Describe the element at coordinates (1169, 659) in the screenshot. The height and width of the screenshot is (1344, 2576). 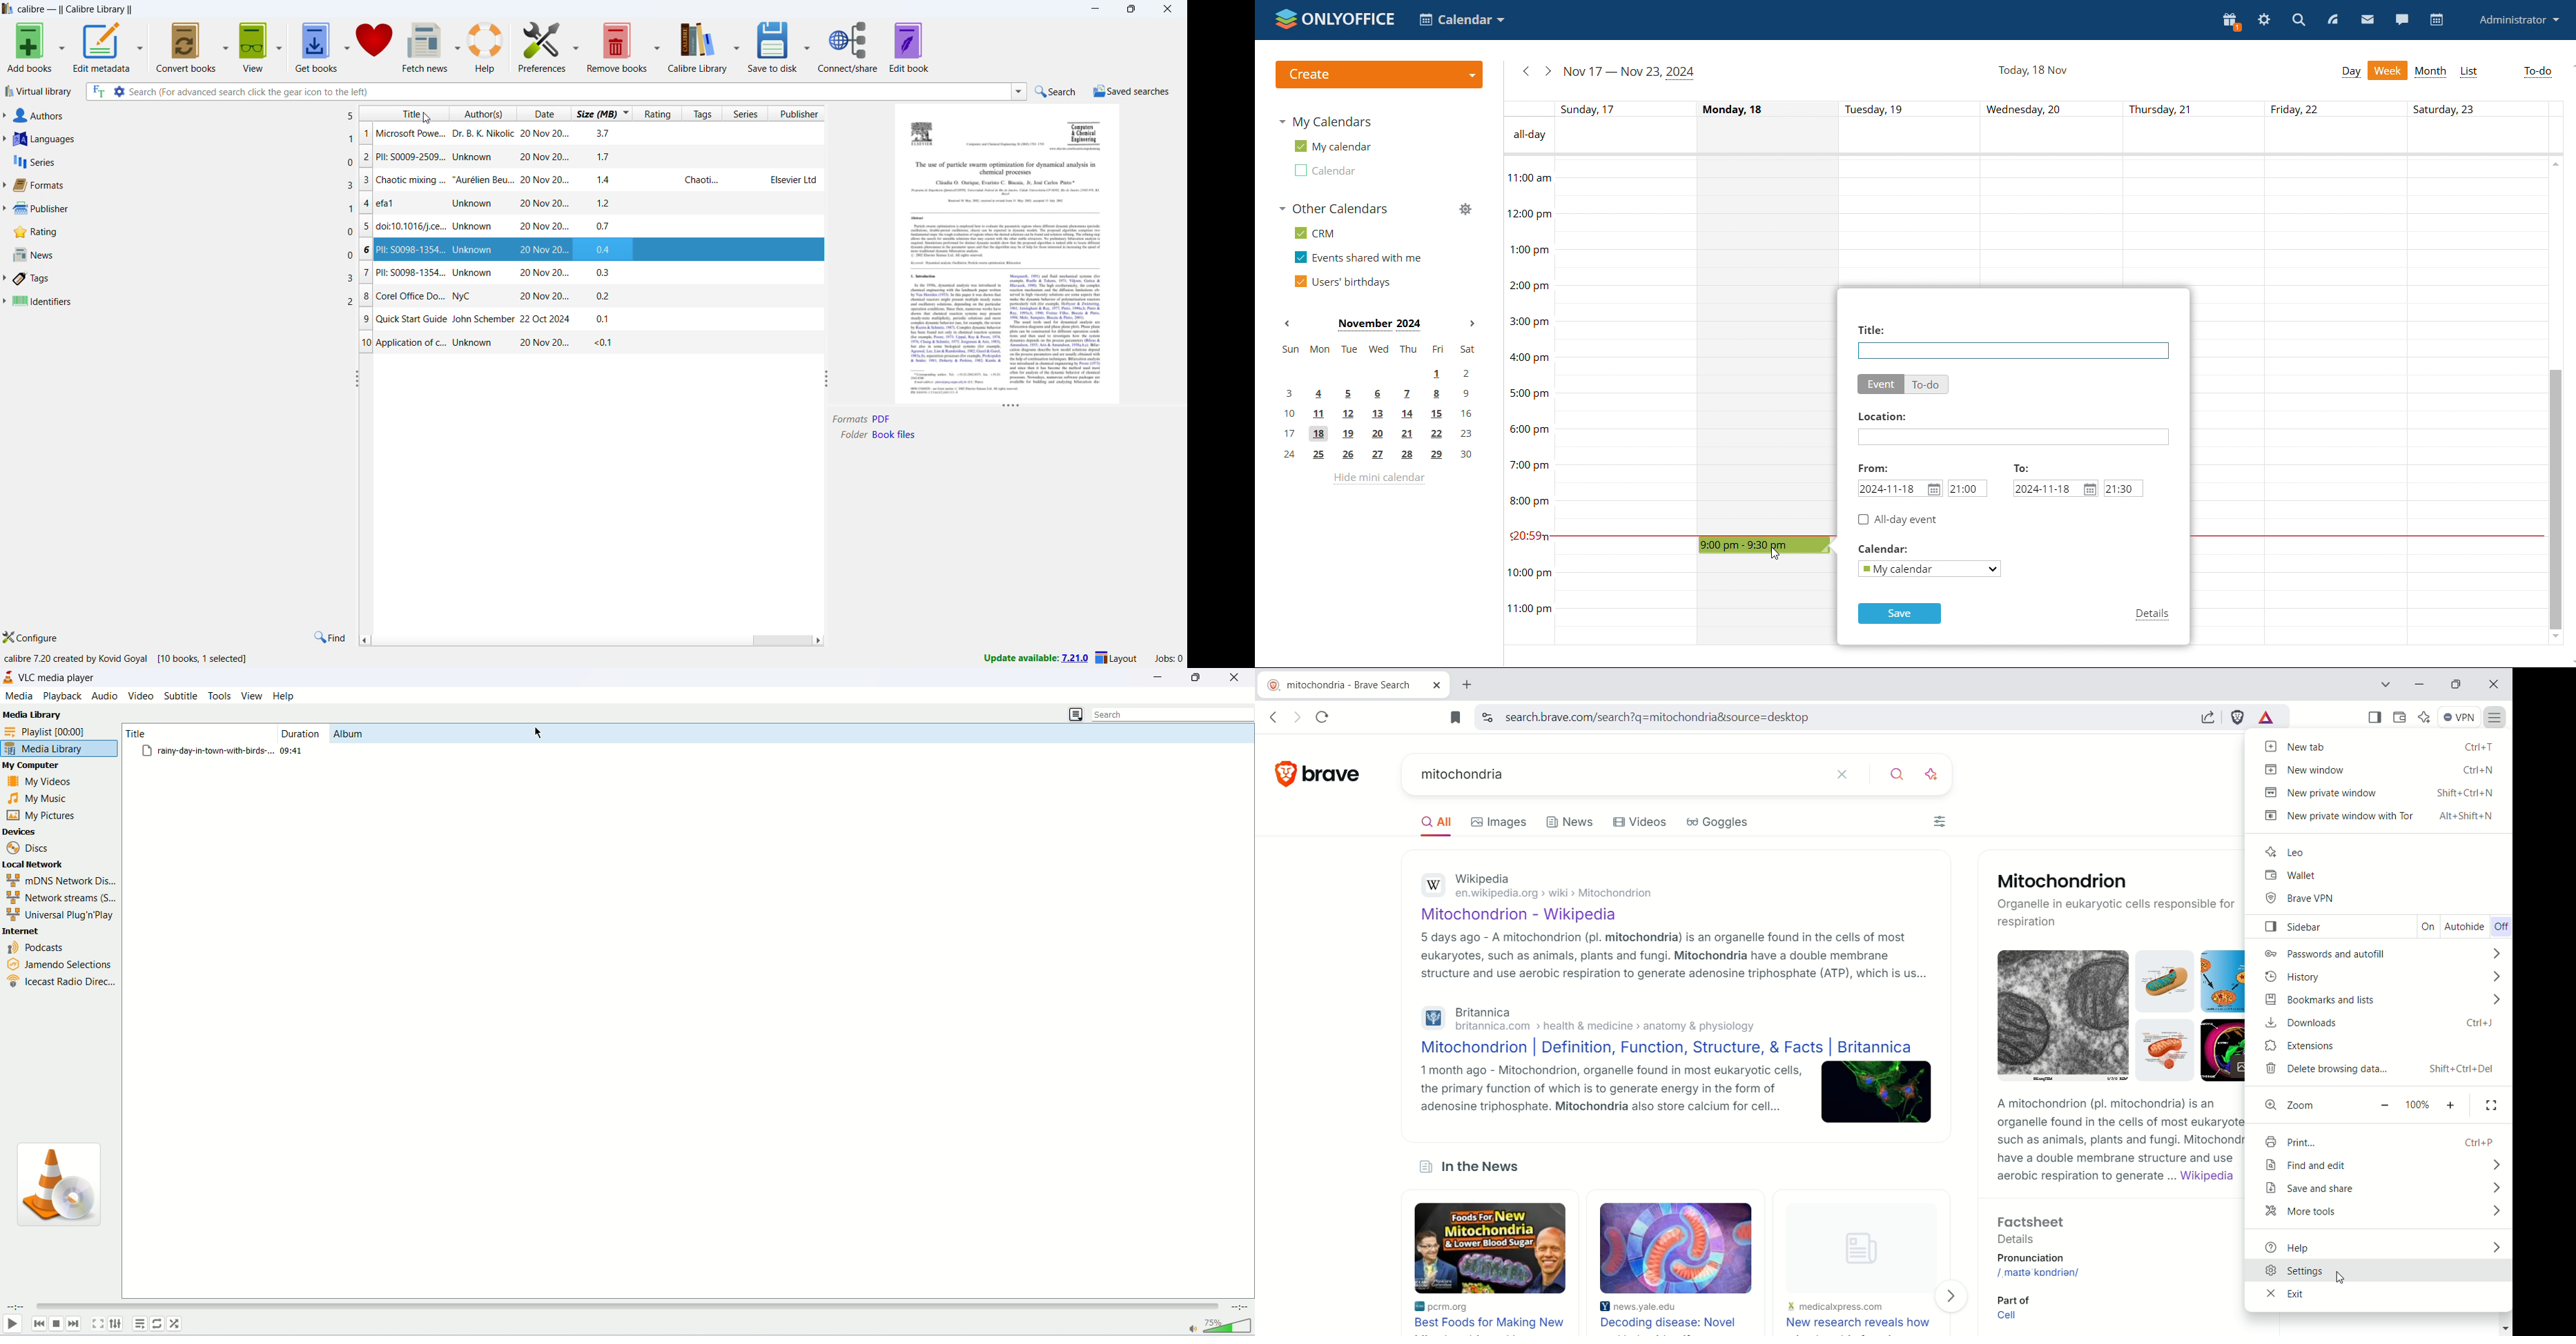
I see `list of jobs` at that location.